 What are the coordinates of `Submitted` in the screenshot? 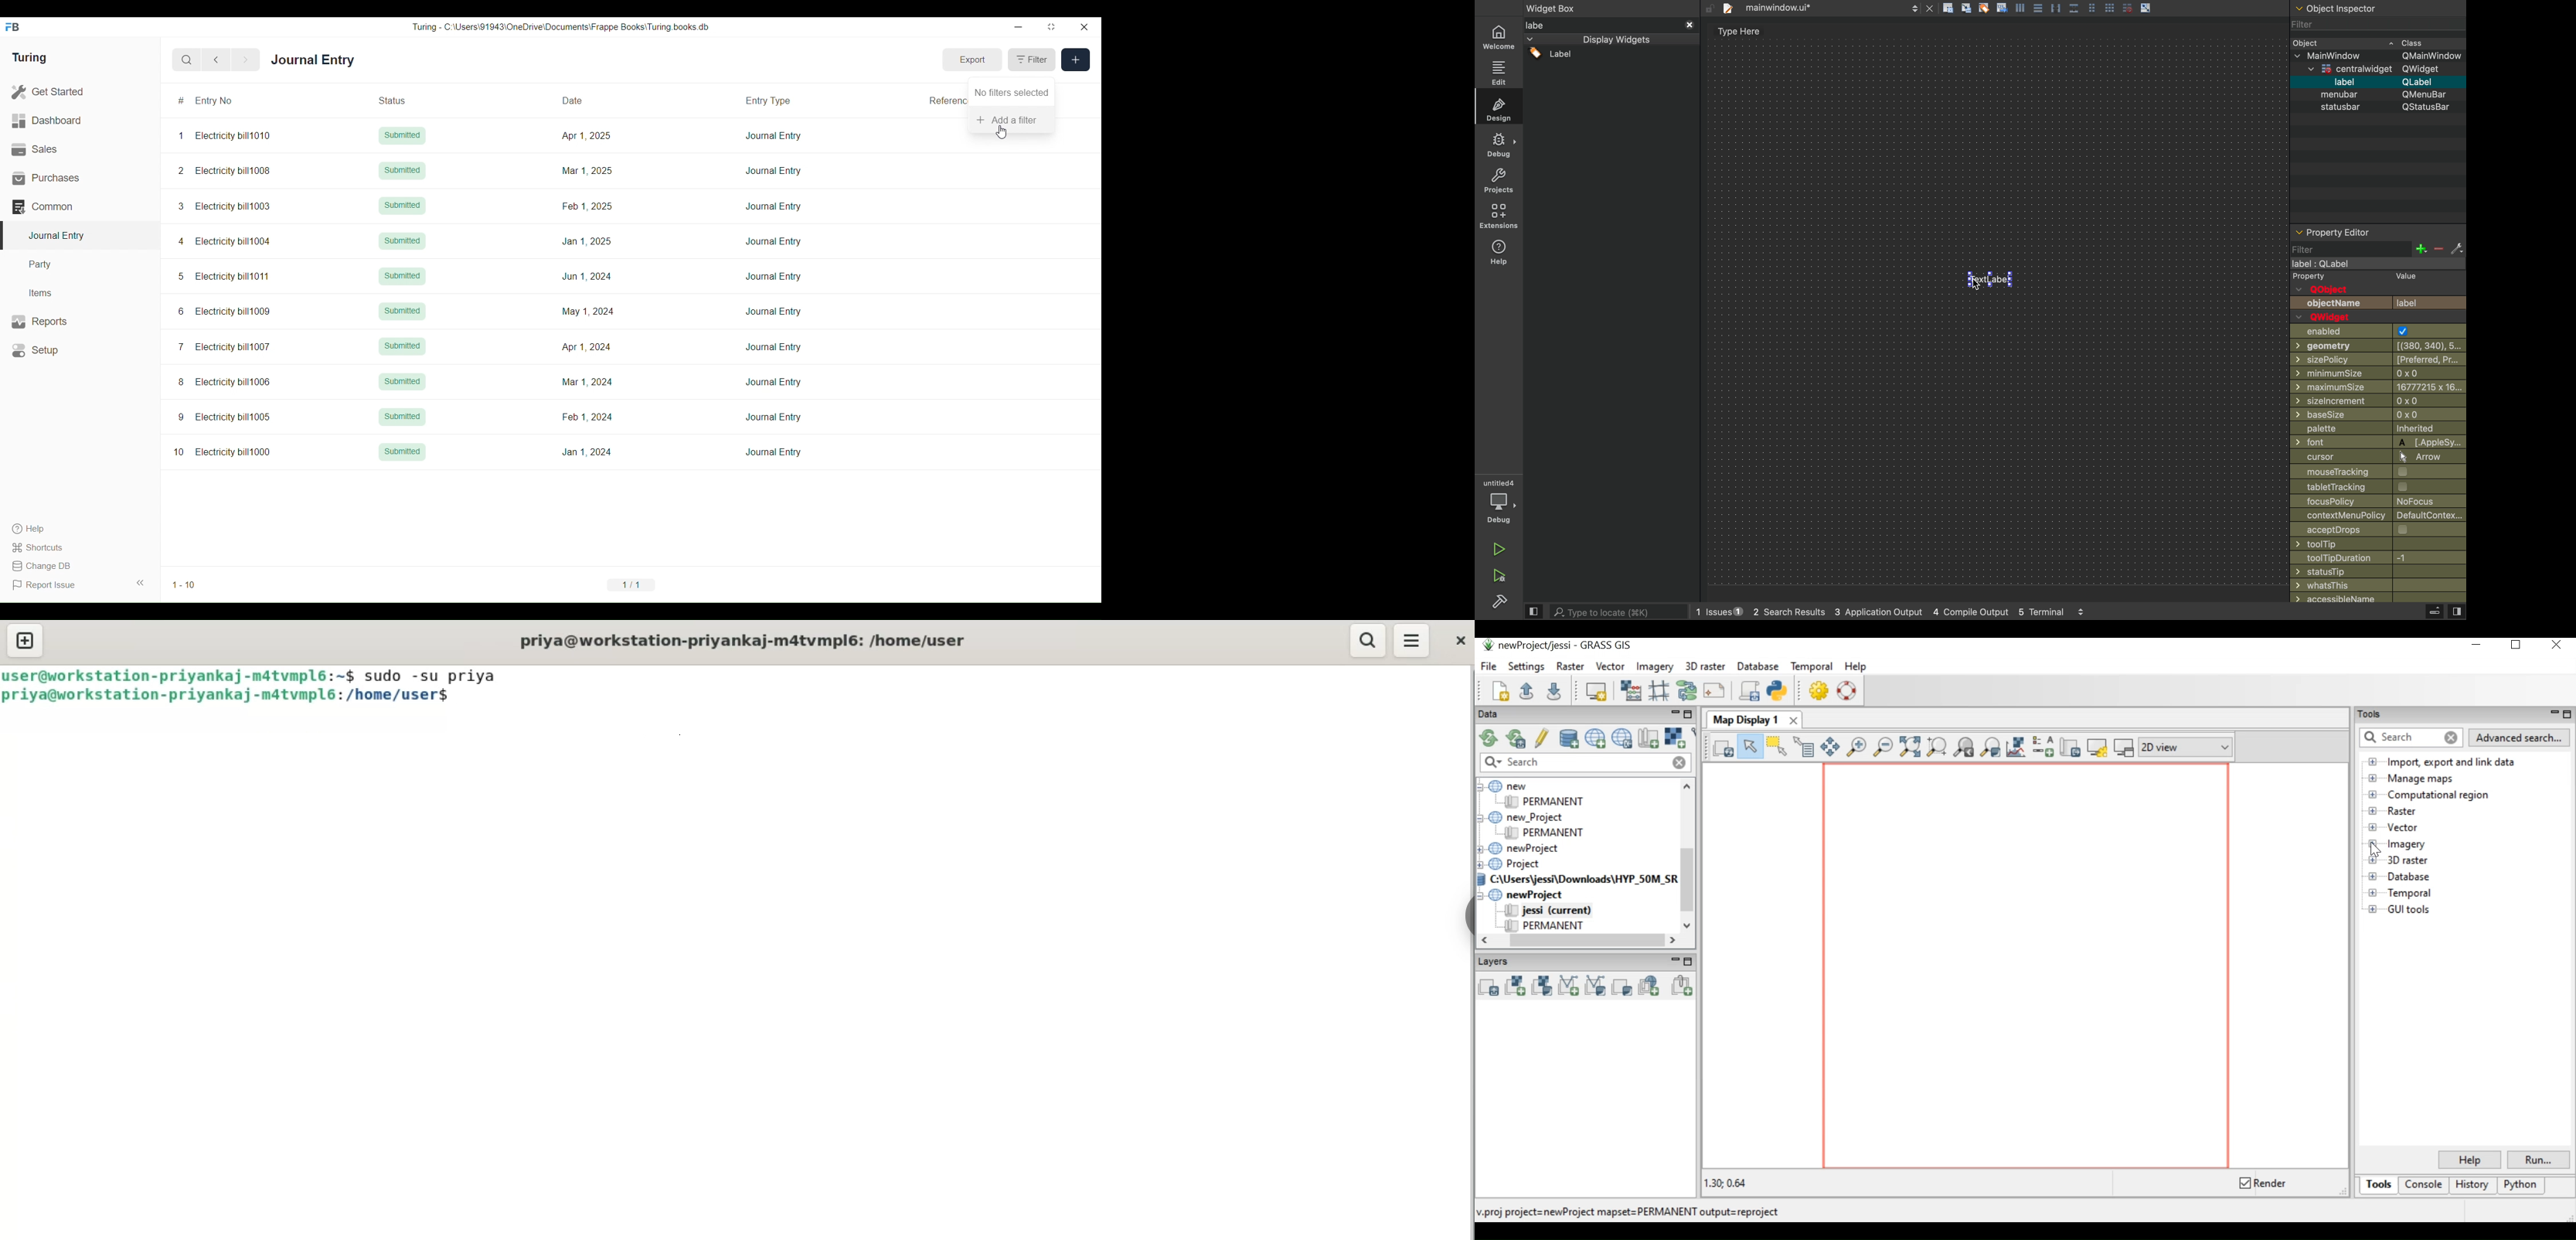 It's located at (402, 206).